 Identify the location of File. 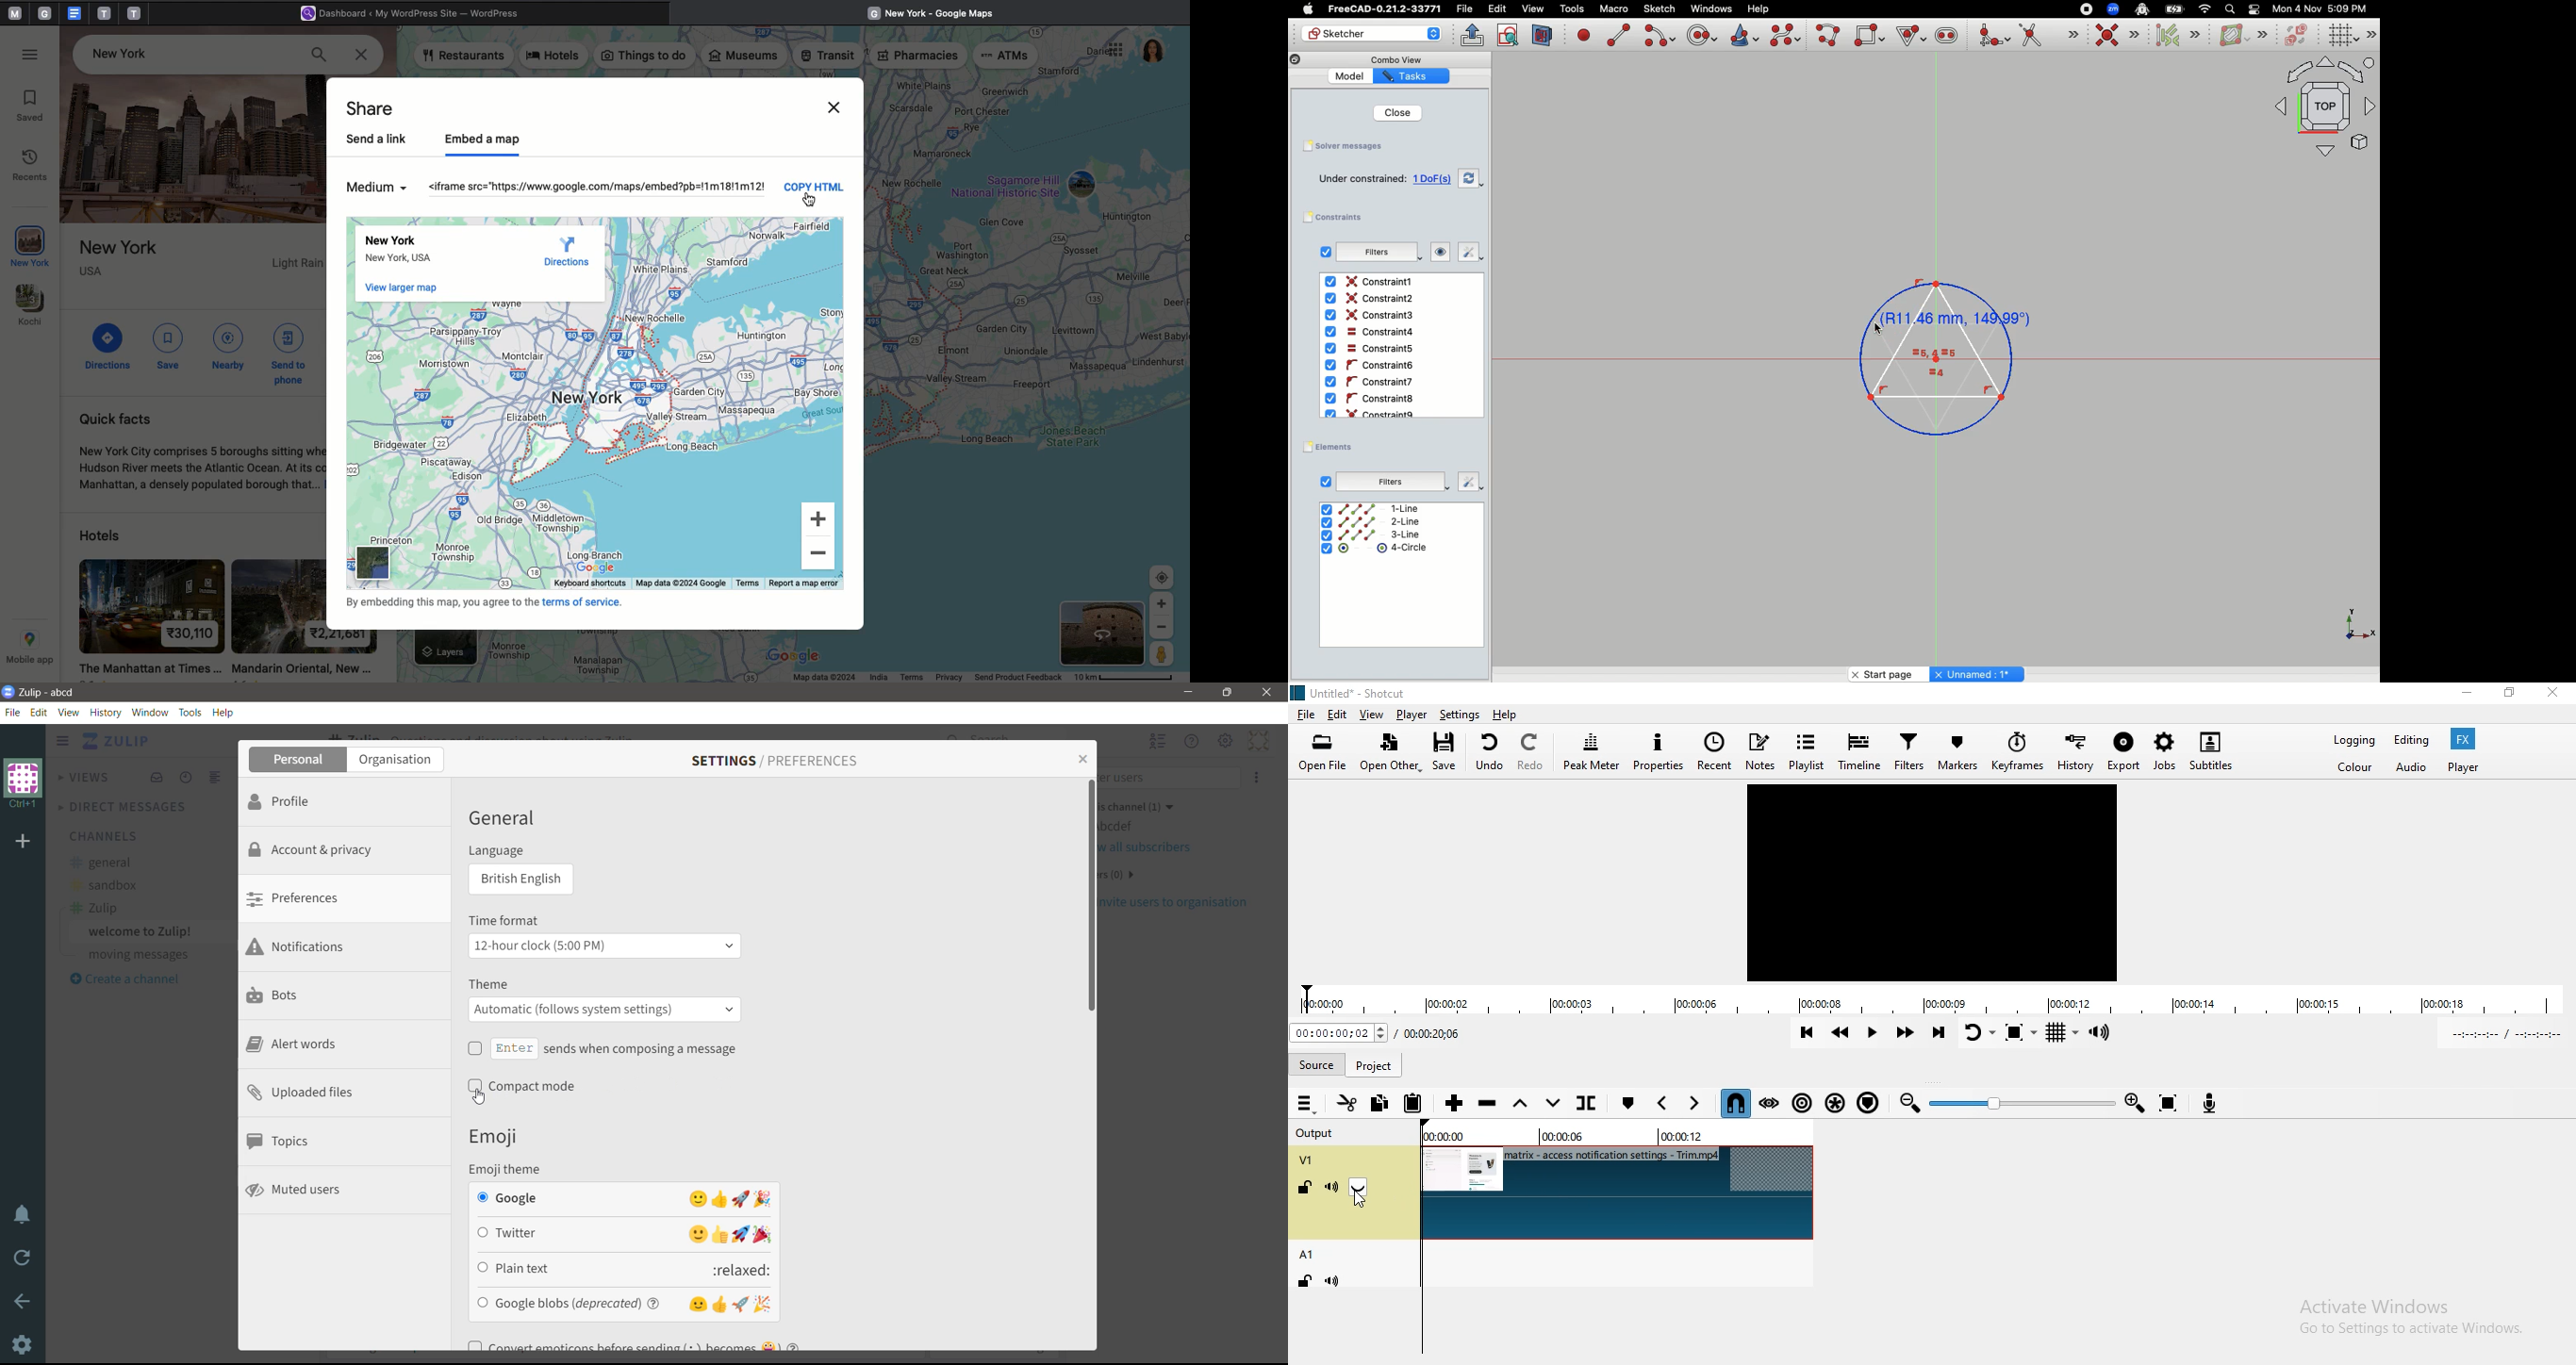
(1305, 714).